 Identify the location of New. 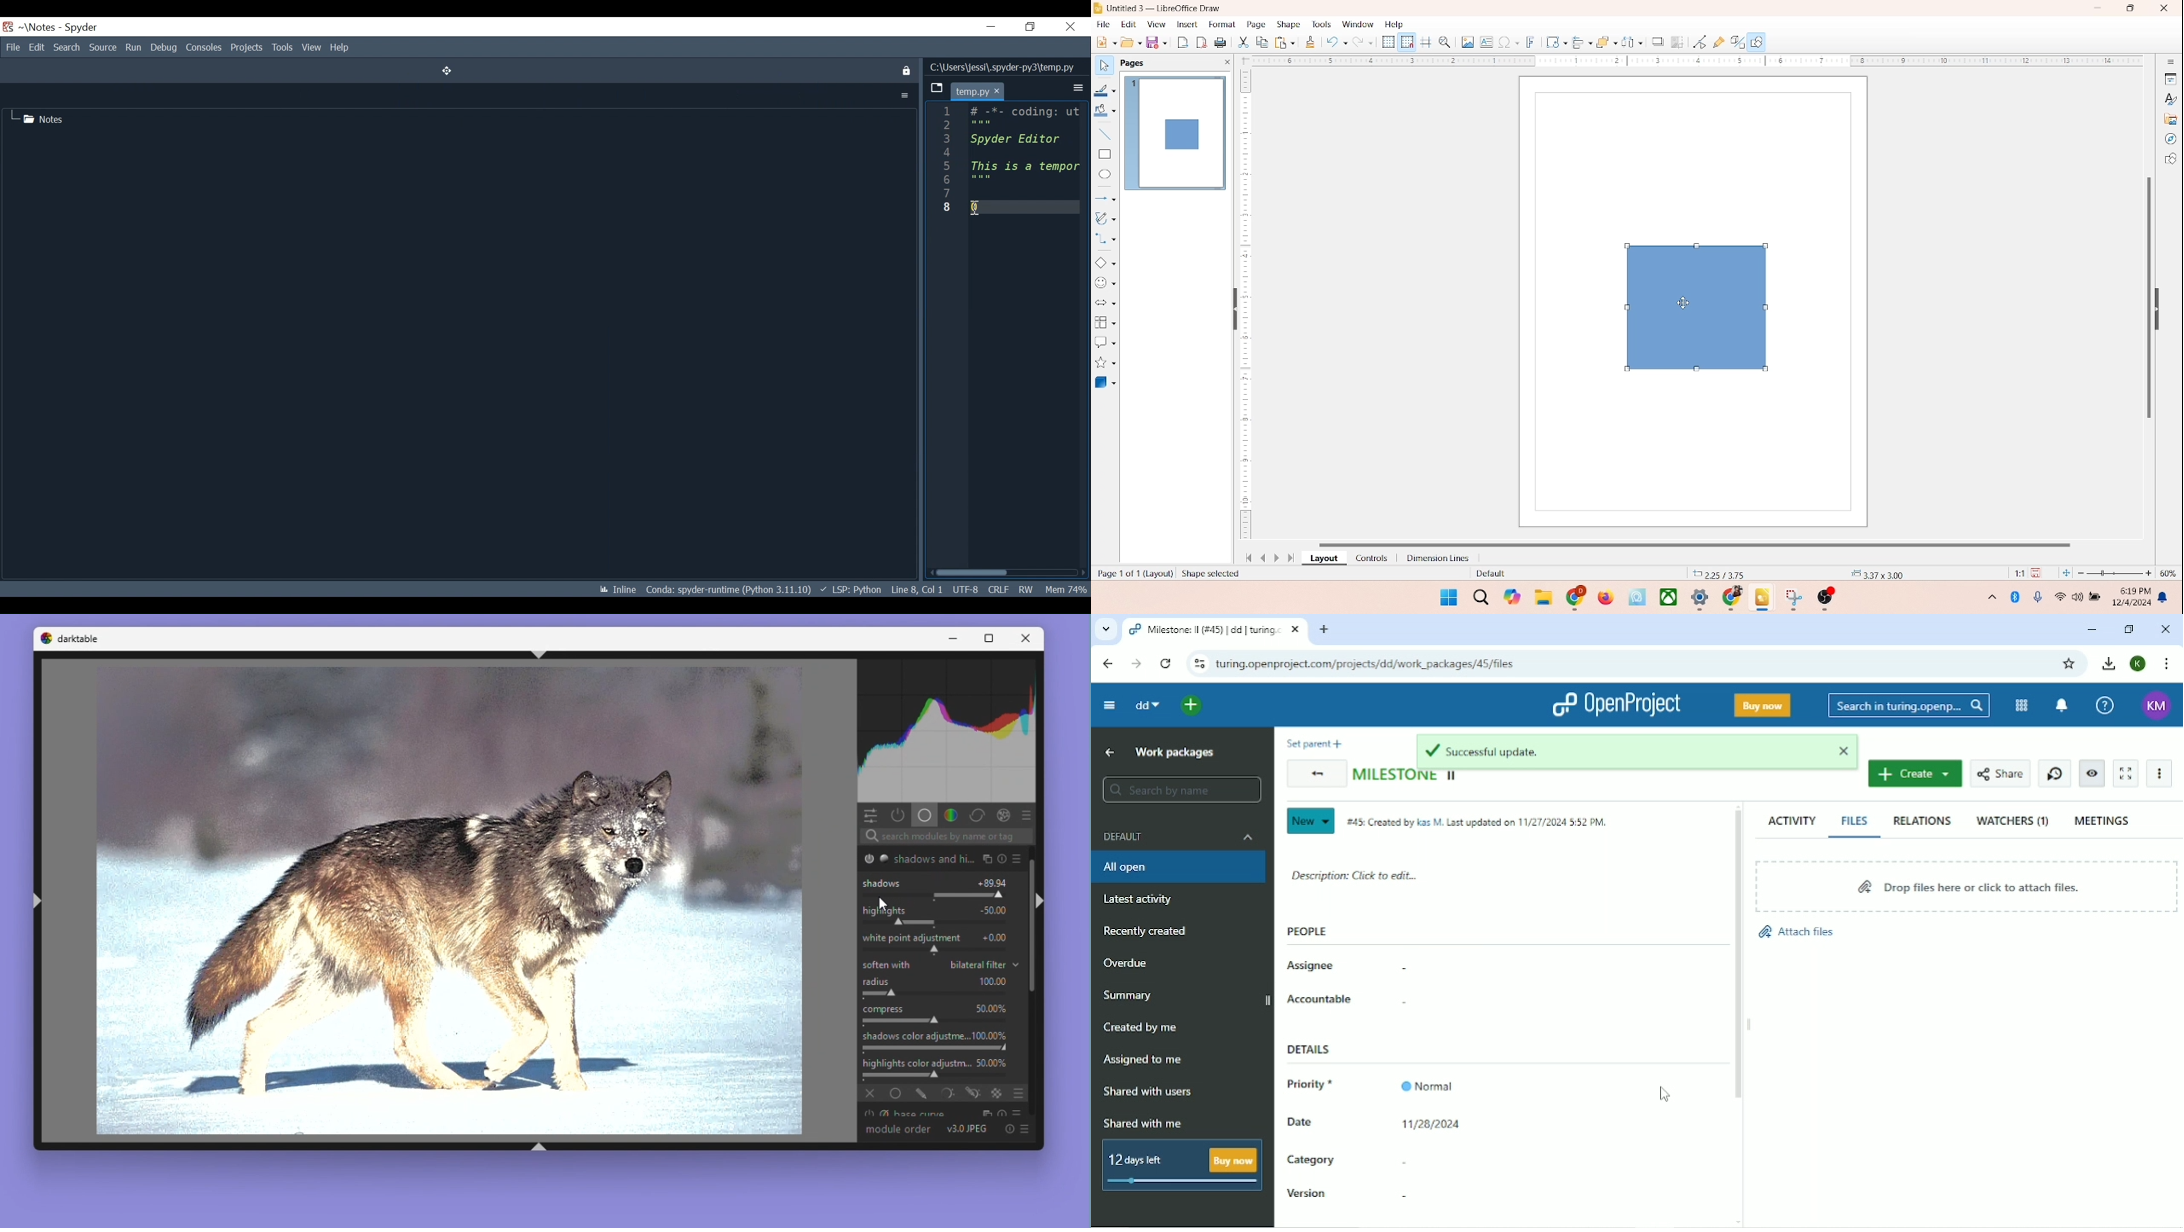
(1309, 821).